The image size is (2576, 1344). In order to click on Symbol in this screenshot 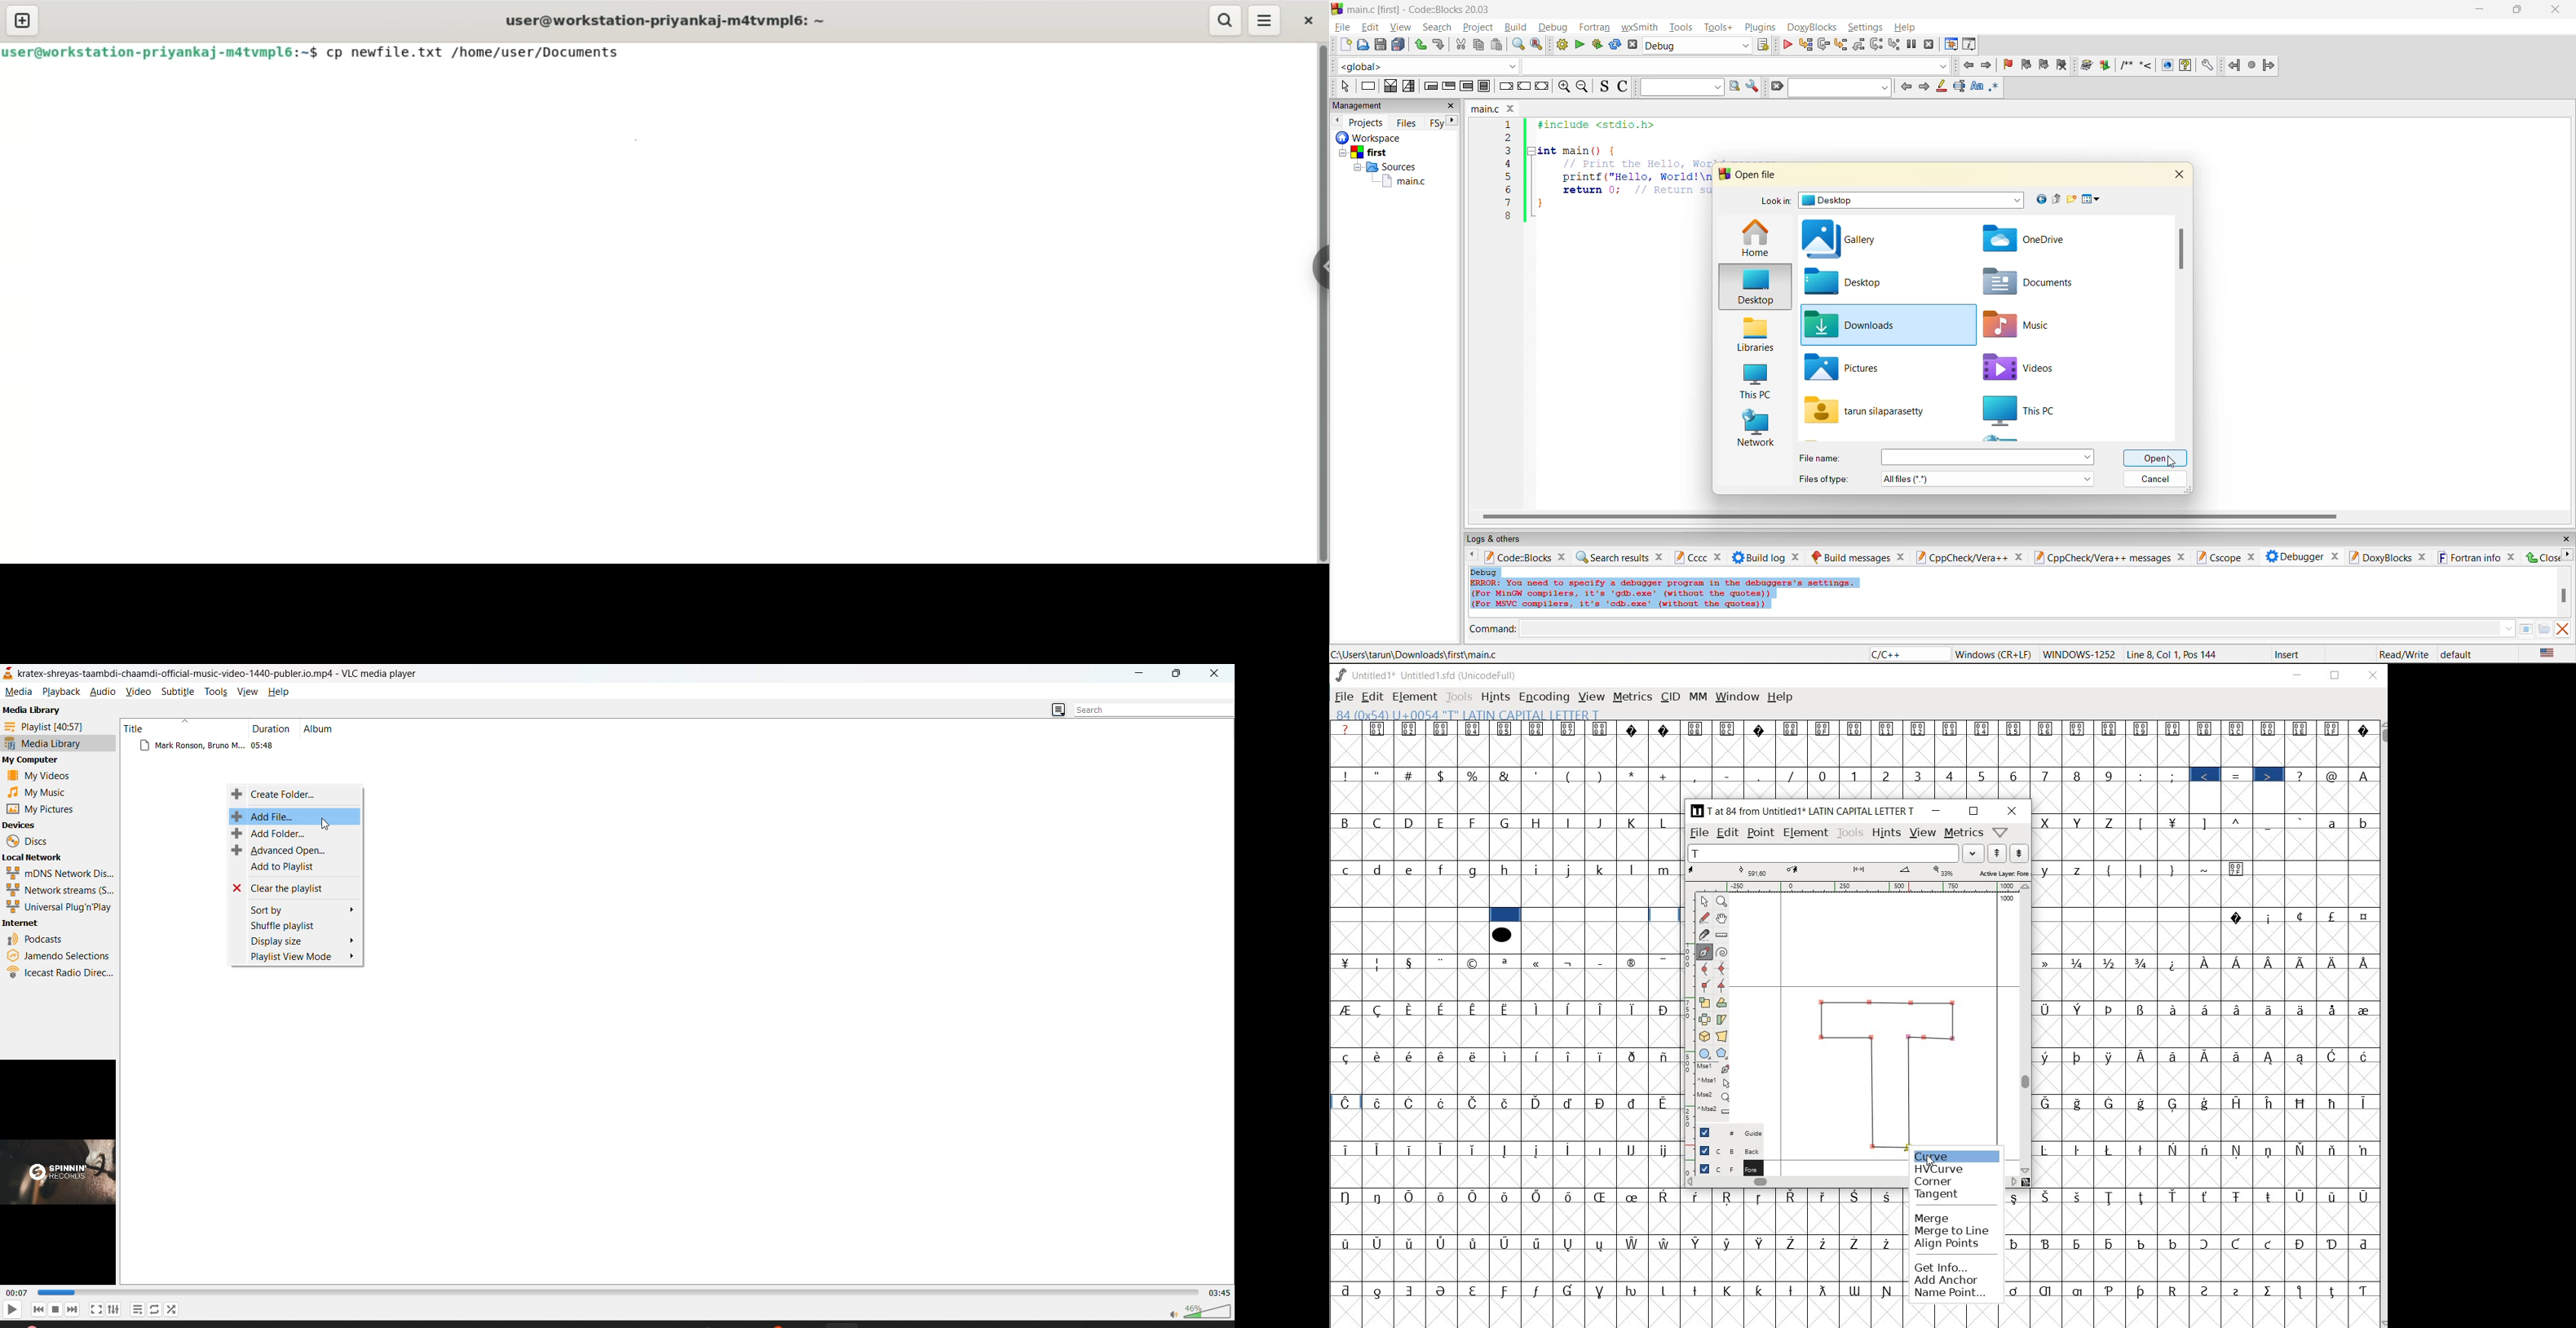, I will do `click(1665, 1102)`.